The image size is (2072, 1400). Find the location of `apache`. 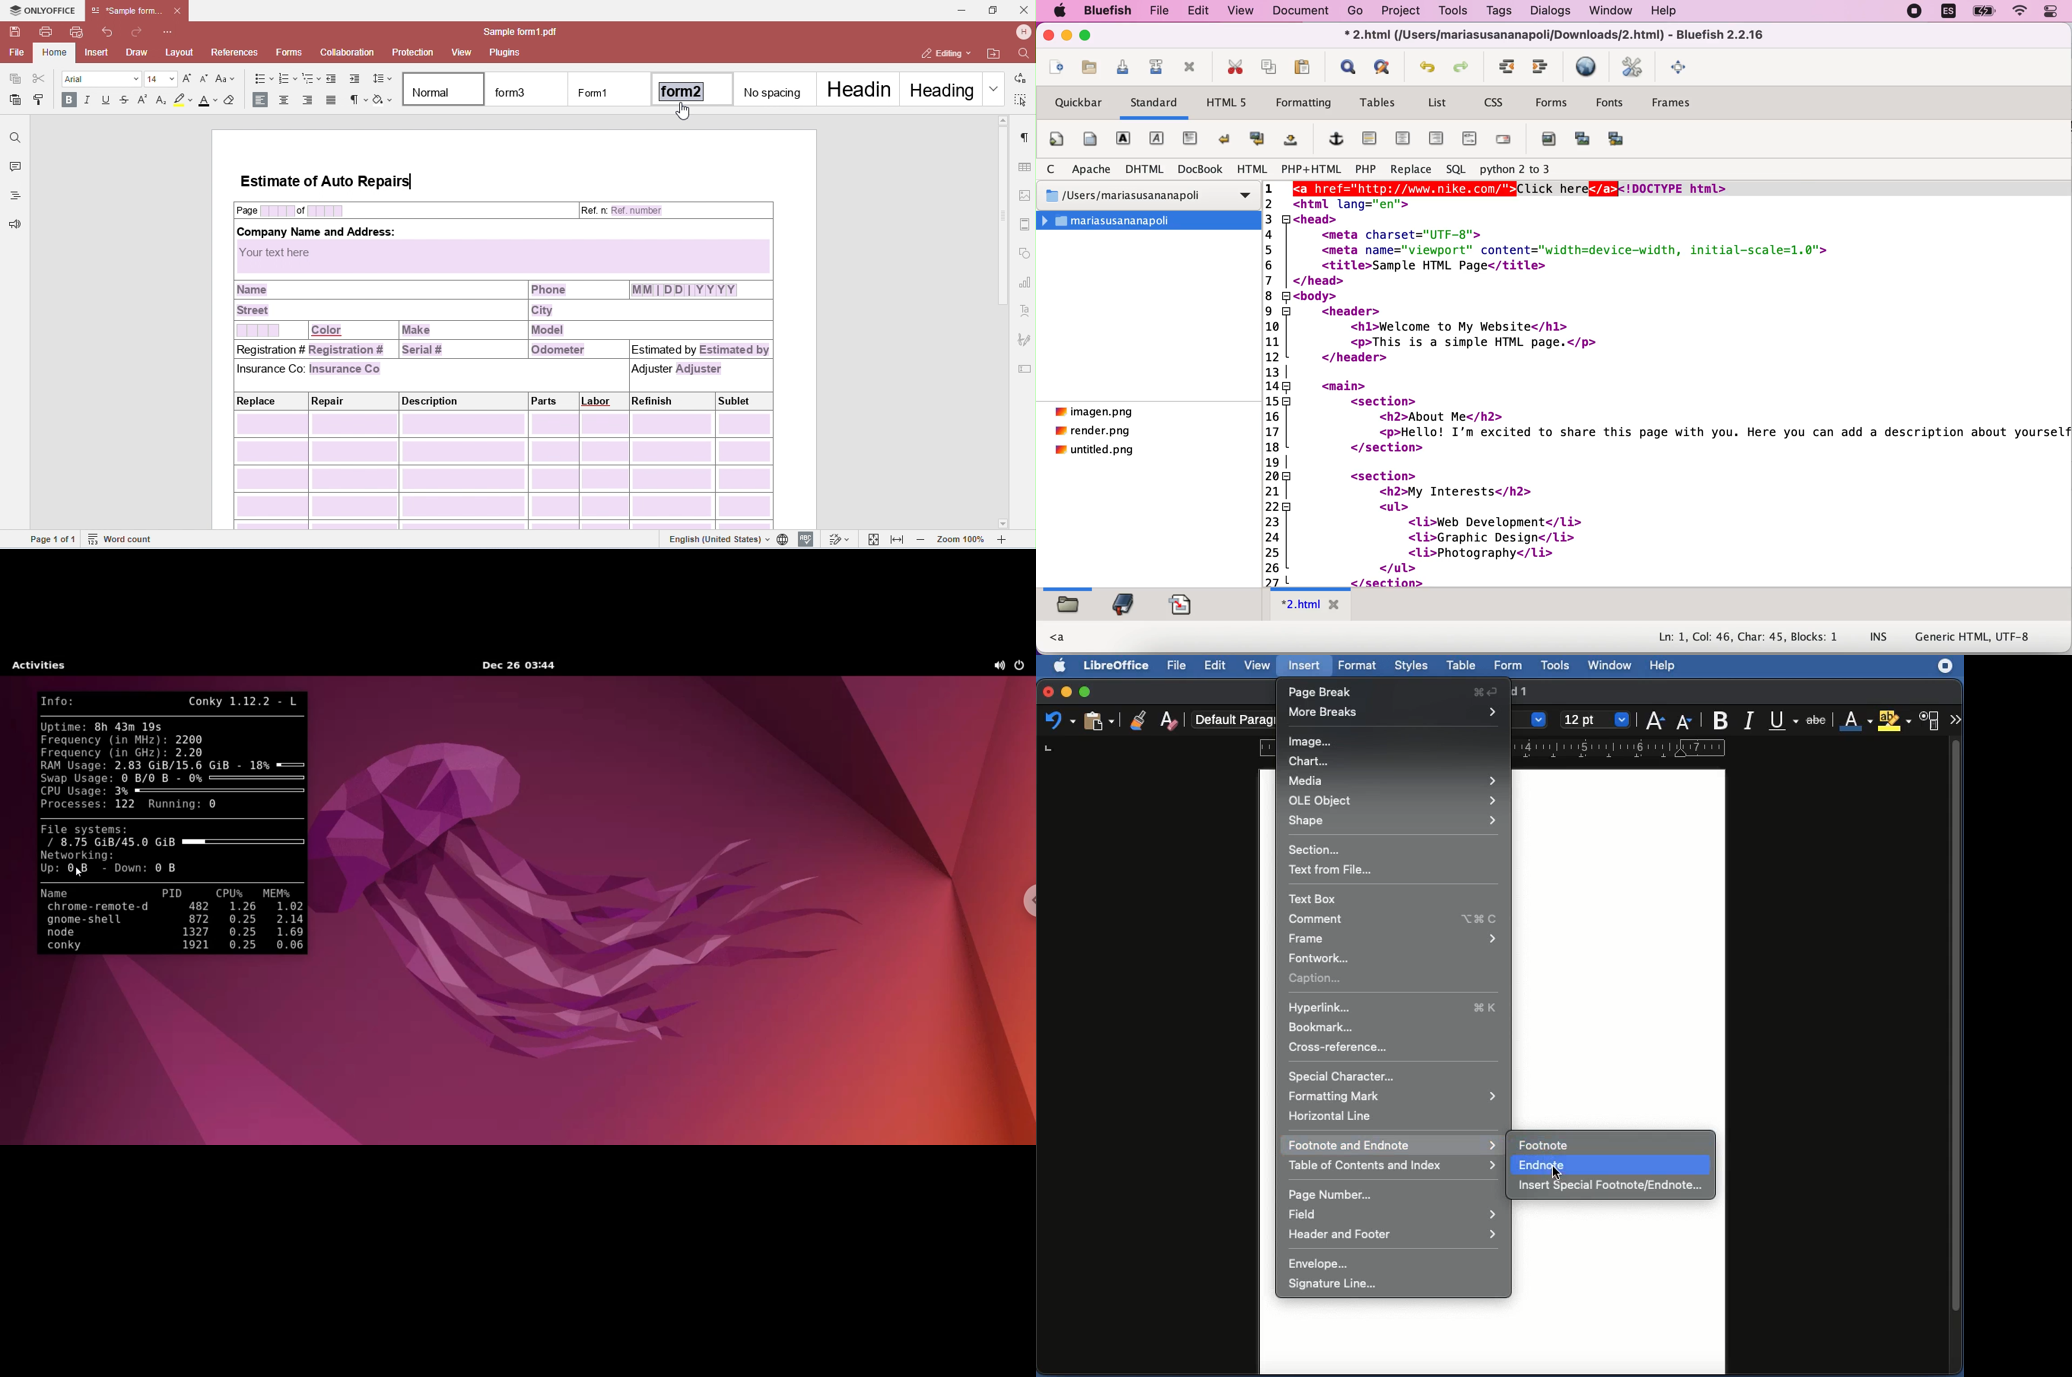

apache is located at coordinates (1091, 169).